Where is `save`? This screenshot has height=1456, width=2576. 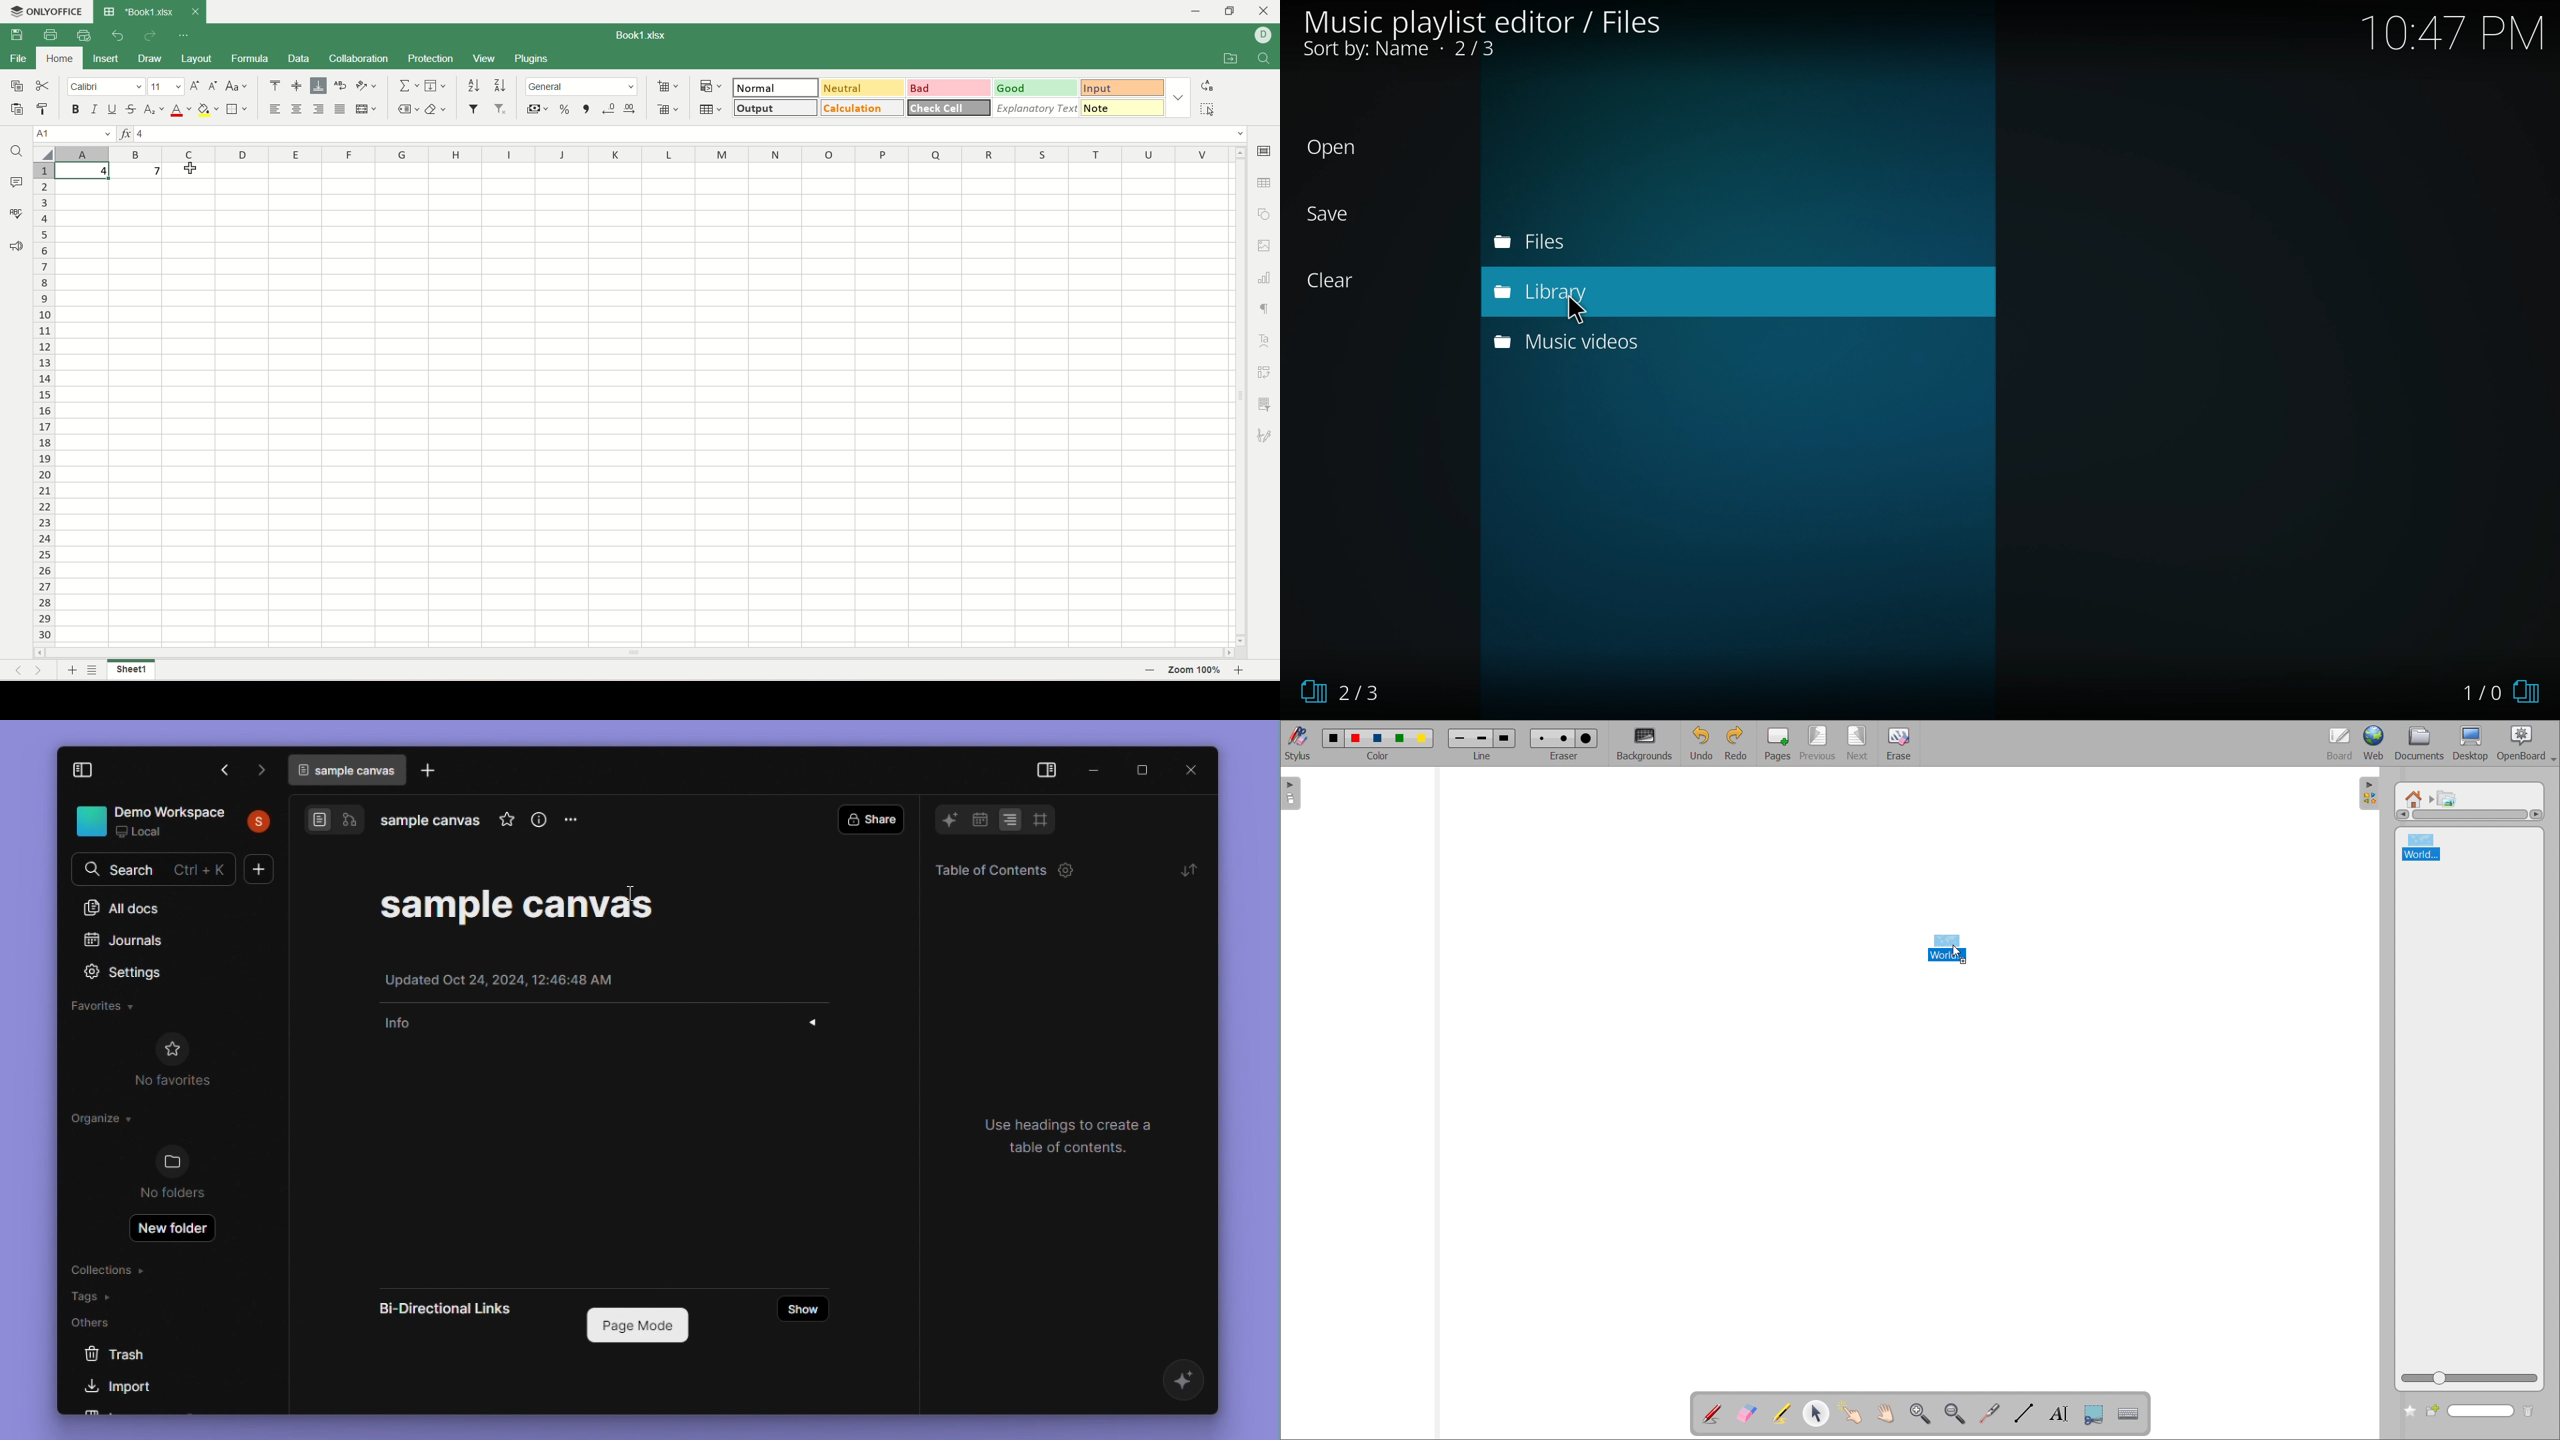
save is located at coordinates (1337, 215).